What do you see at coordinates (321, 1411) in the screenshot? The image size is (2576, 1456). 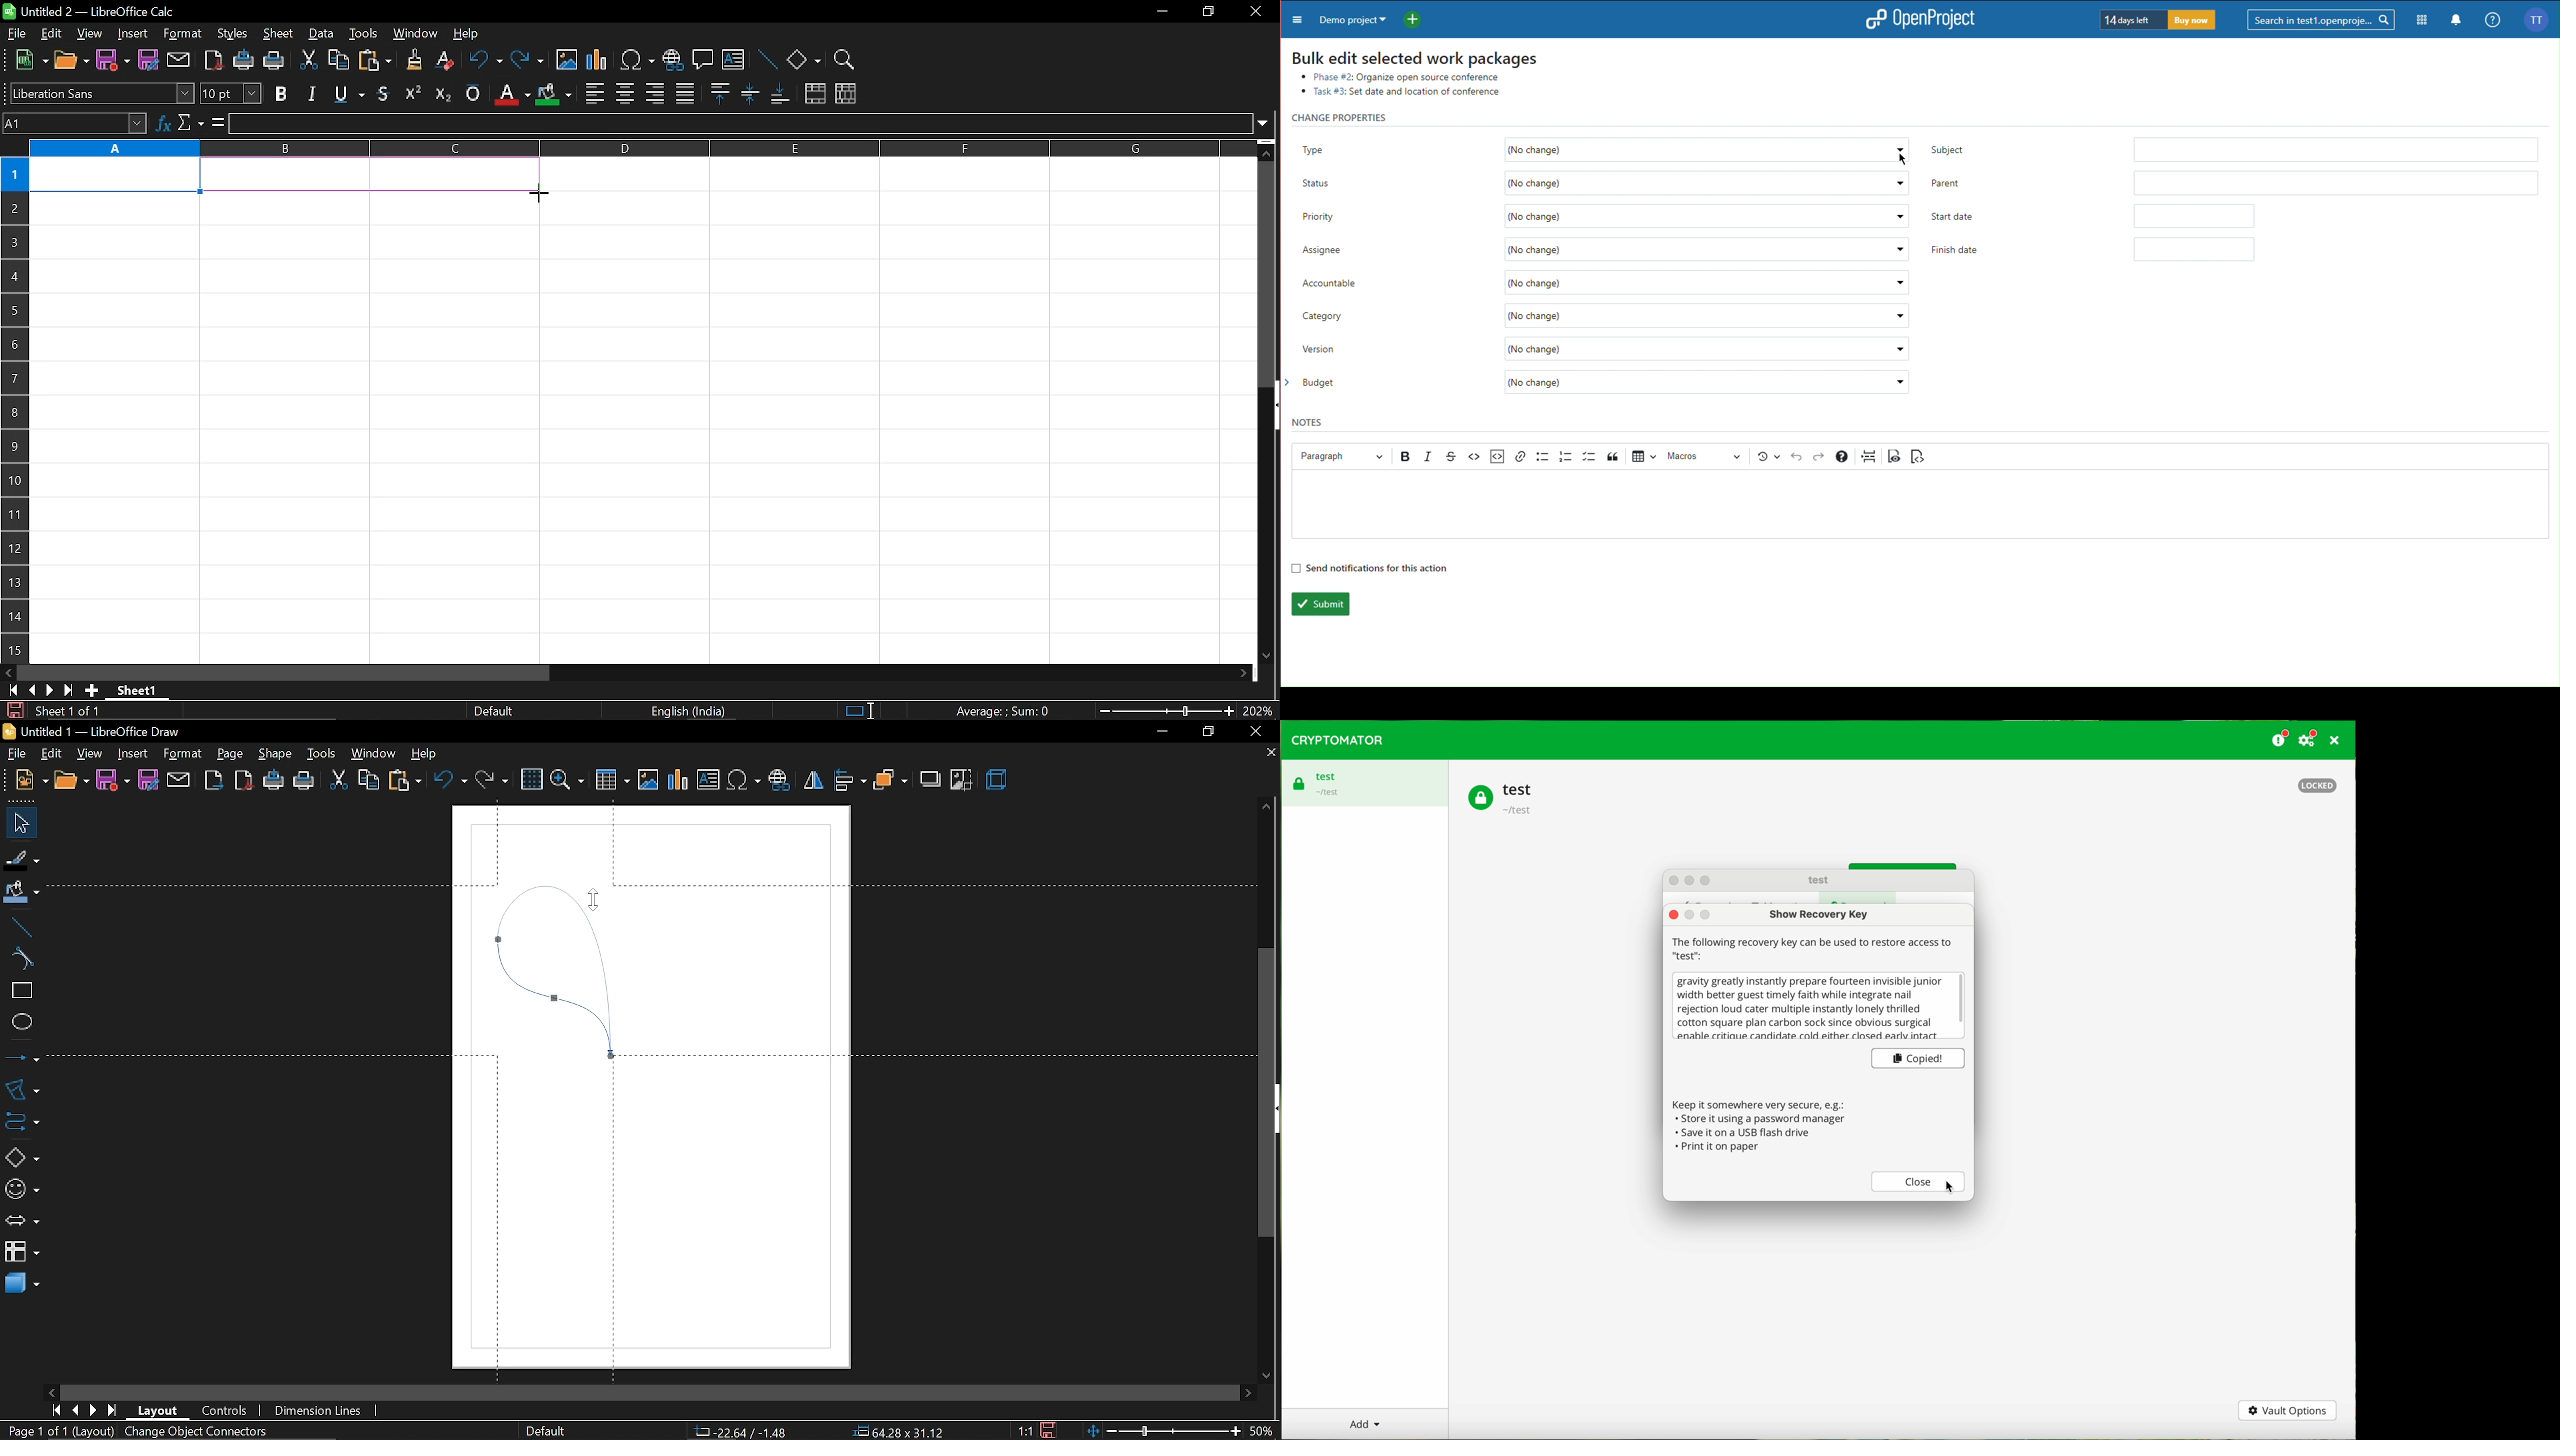 I see `dimension lines` at bounding box center [321, 1411].